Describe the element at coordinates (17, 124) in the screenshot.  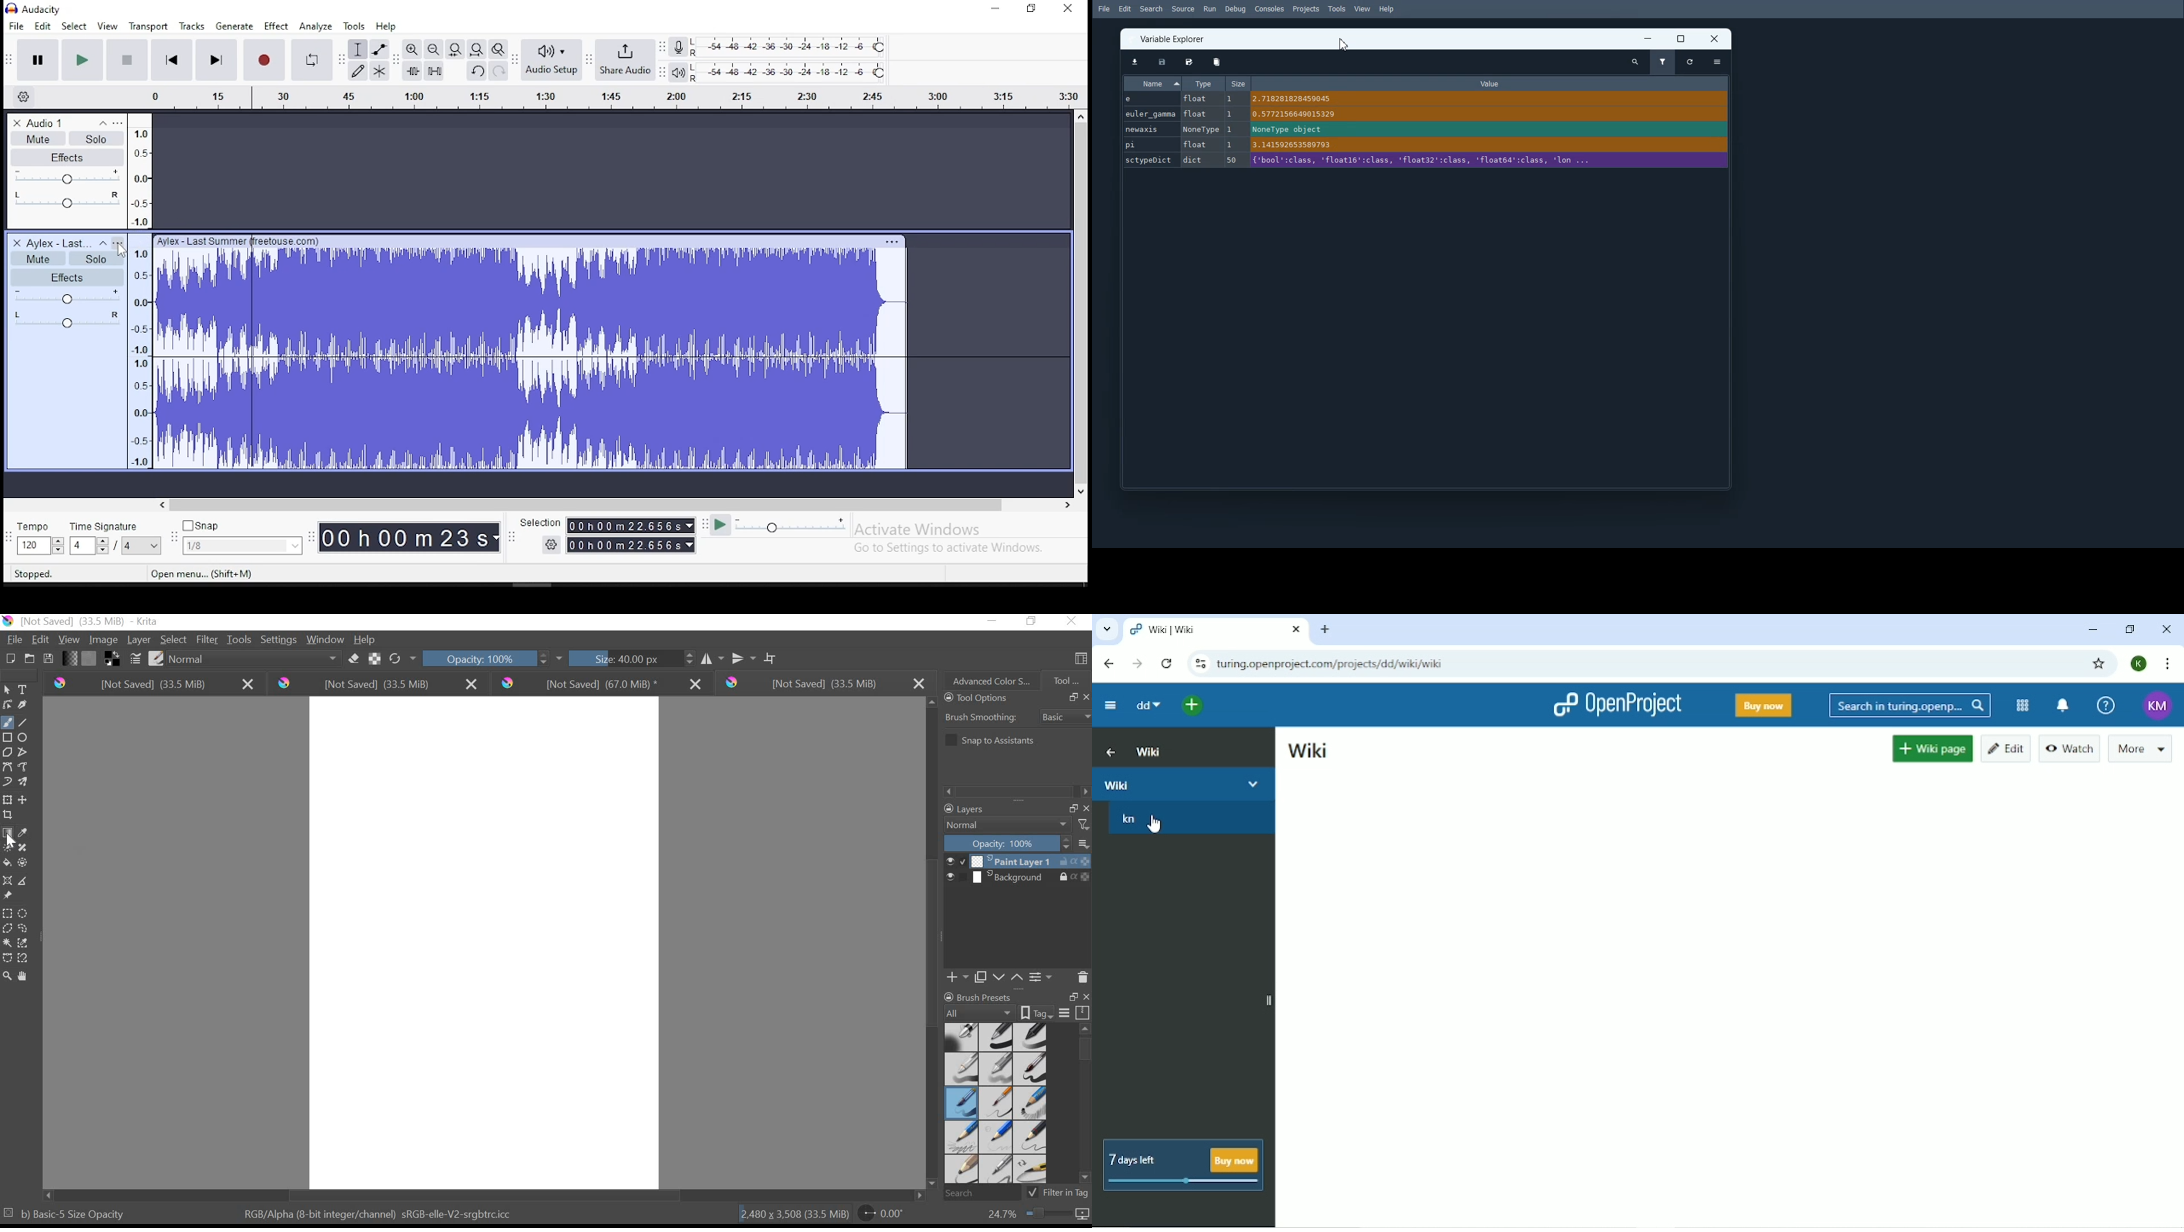
I see `delete track` at that location.